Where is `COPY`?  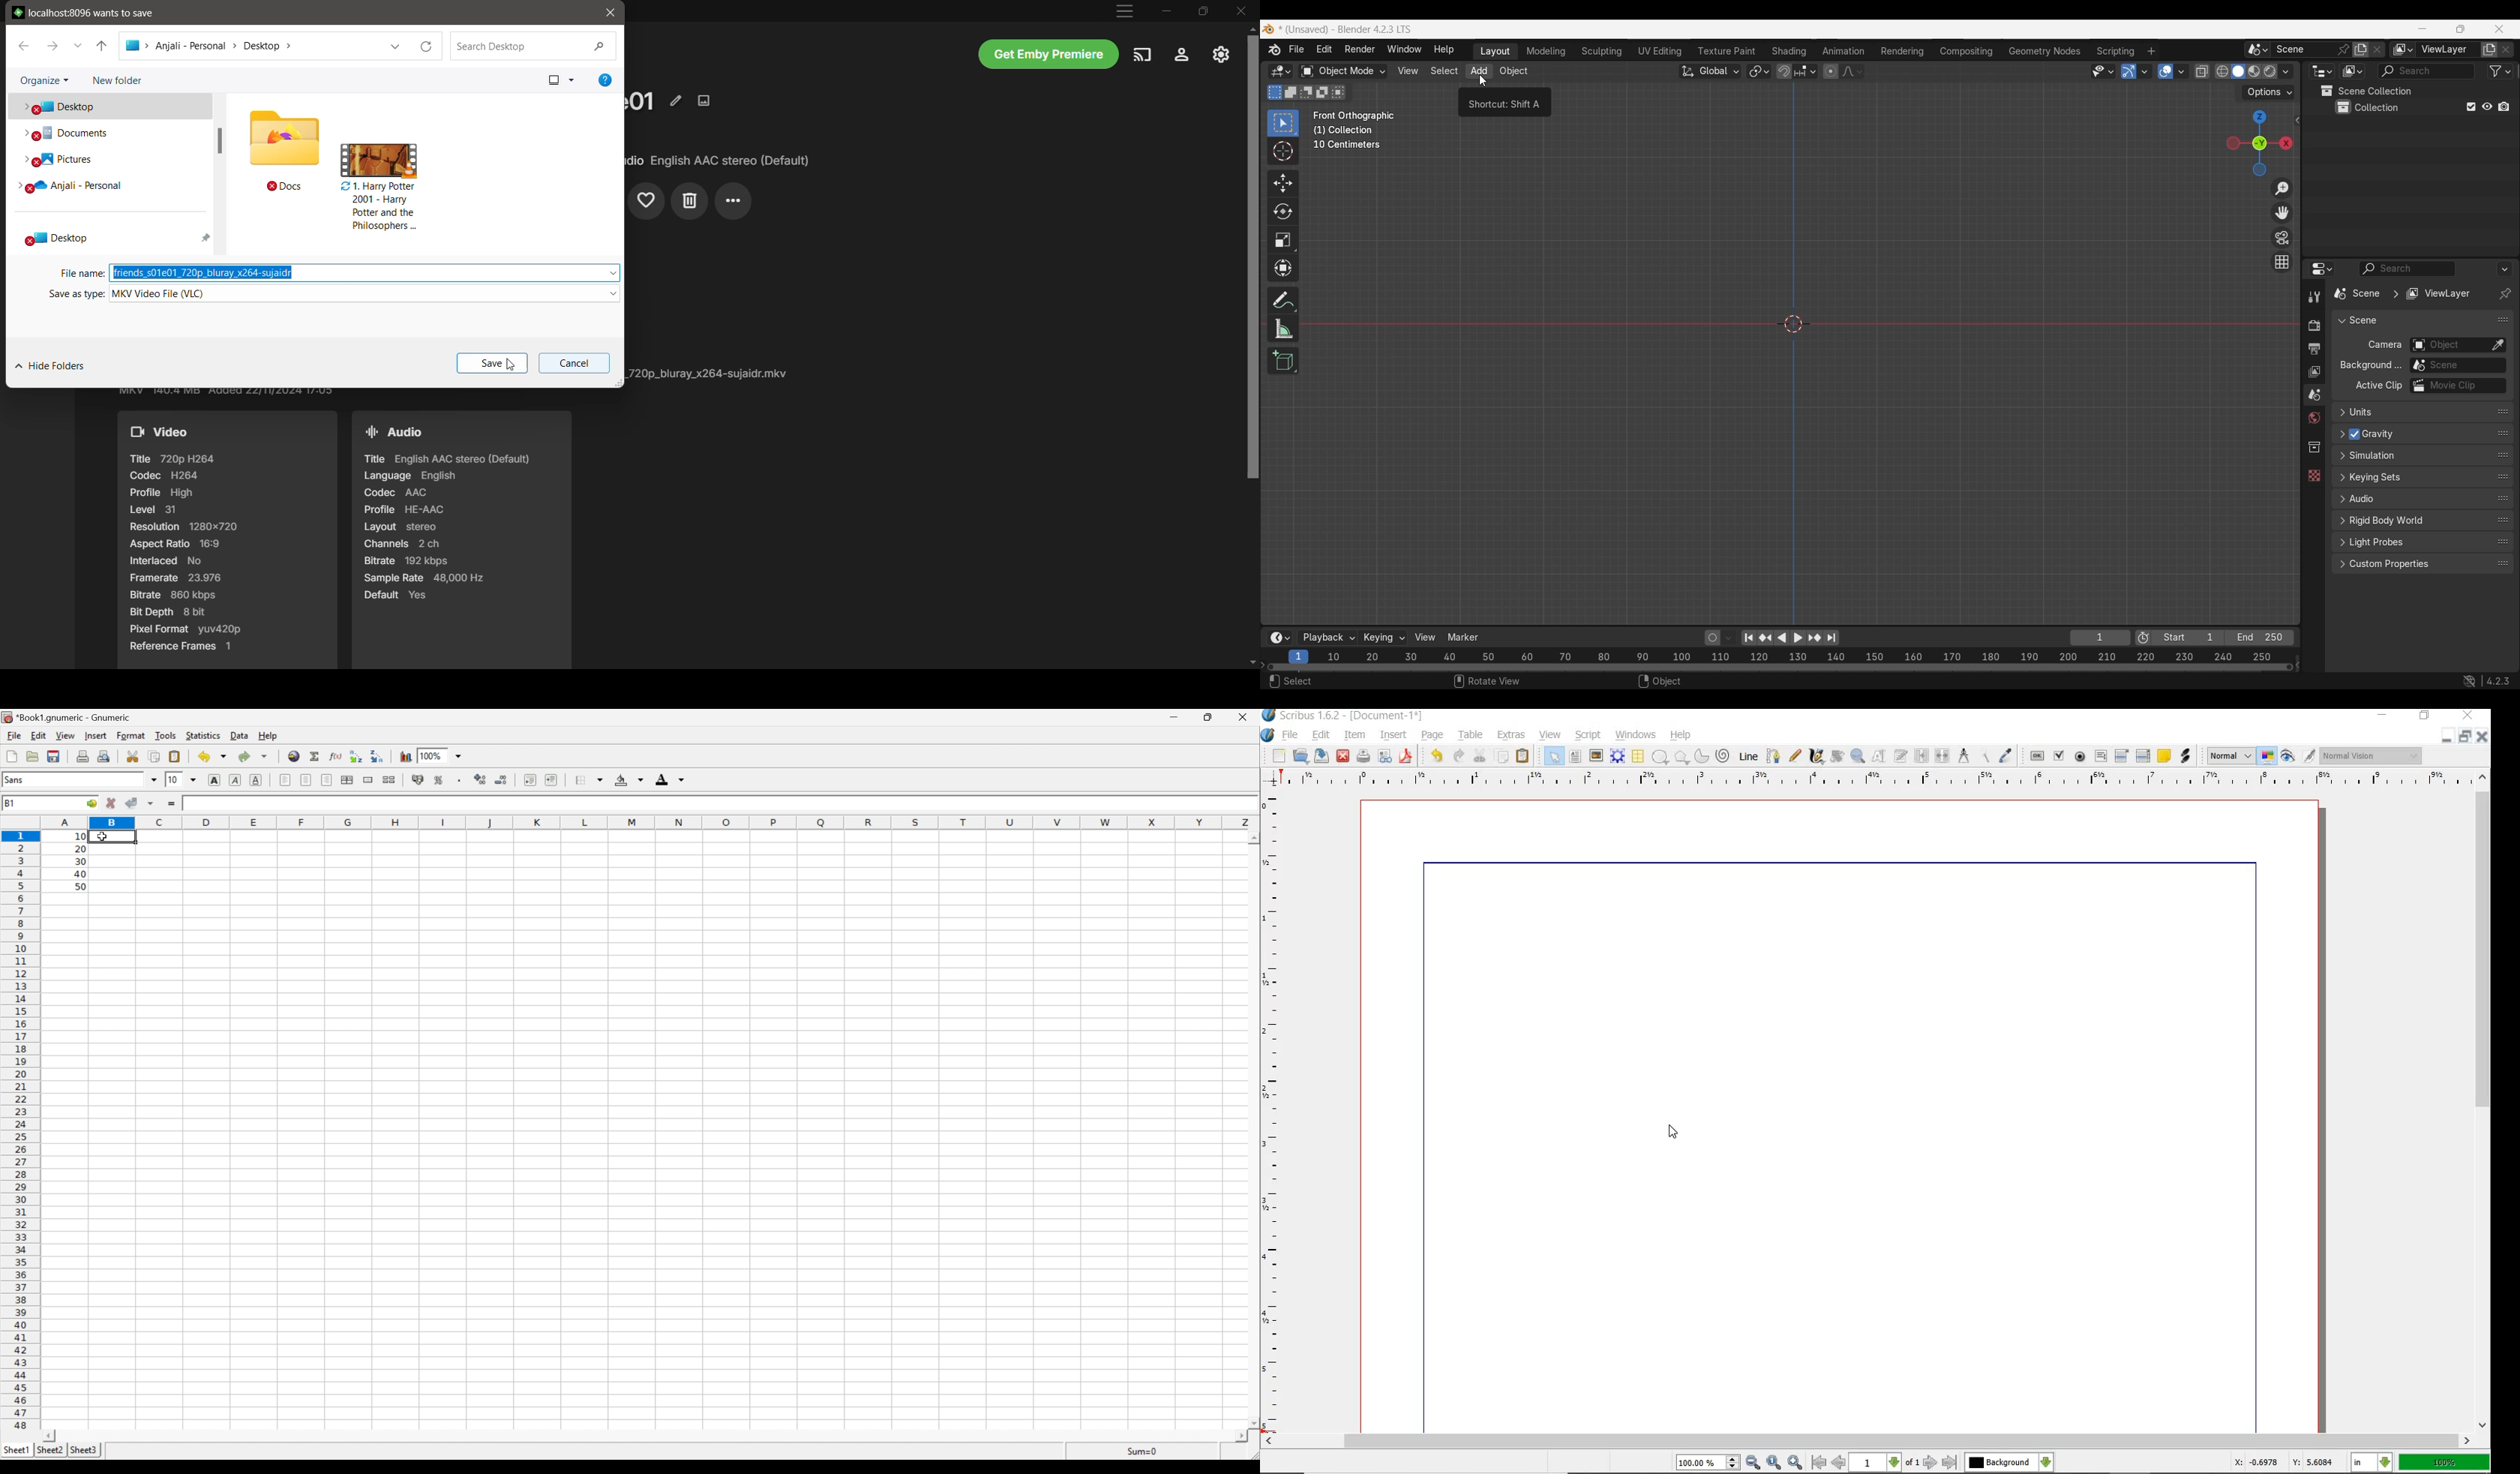
COPY is located at coordinates (1503, 757).